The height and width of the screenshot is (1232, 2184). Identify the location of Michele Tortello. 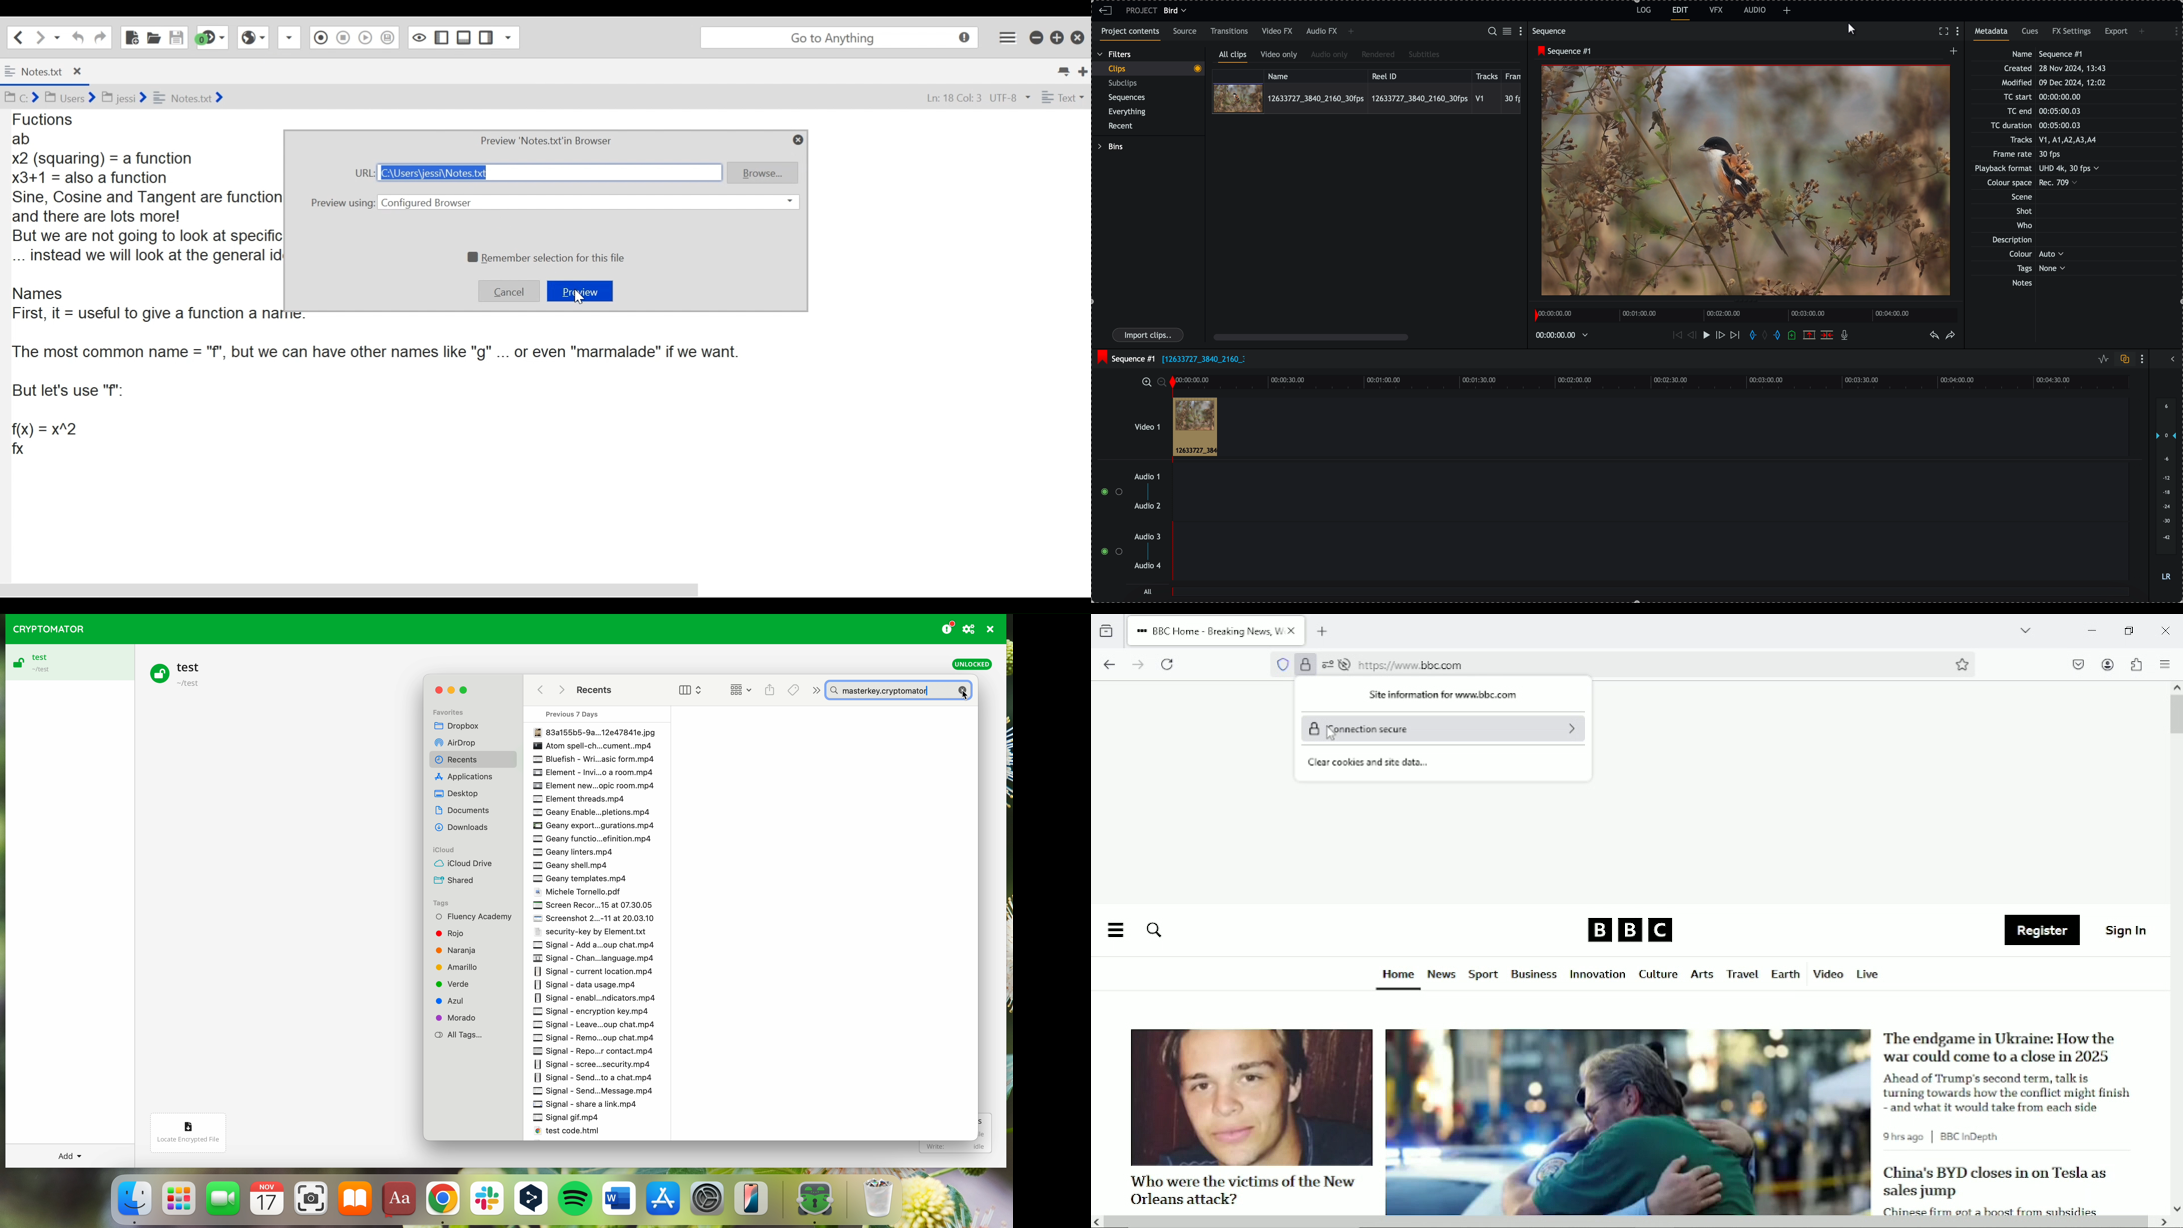
(582, 894).